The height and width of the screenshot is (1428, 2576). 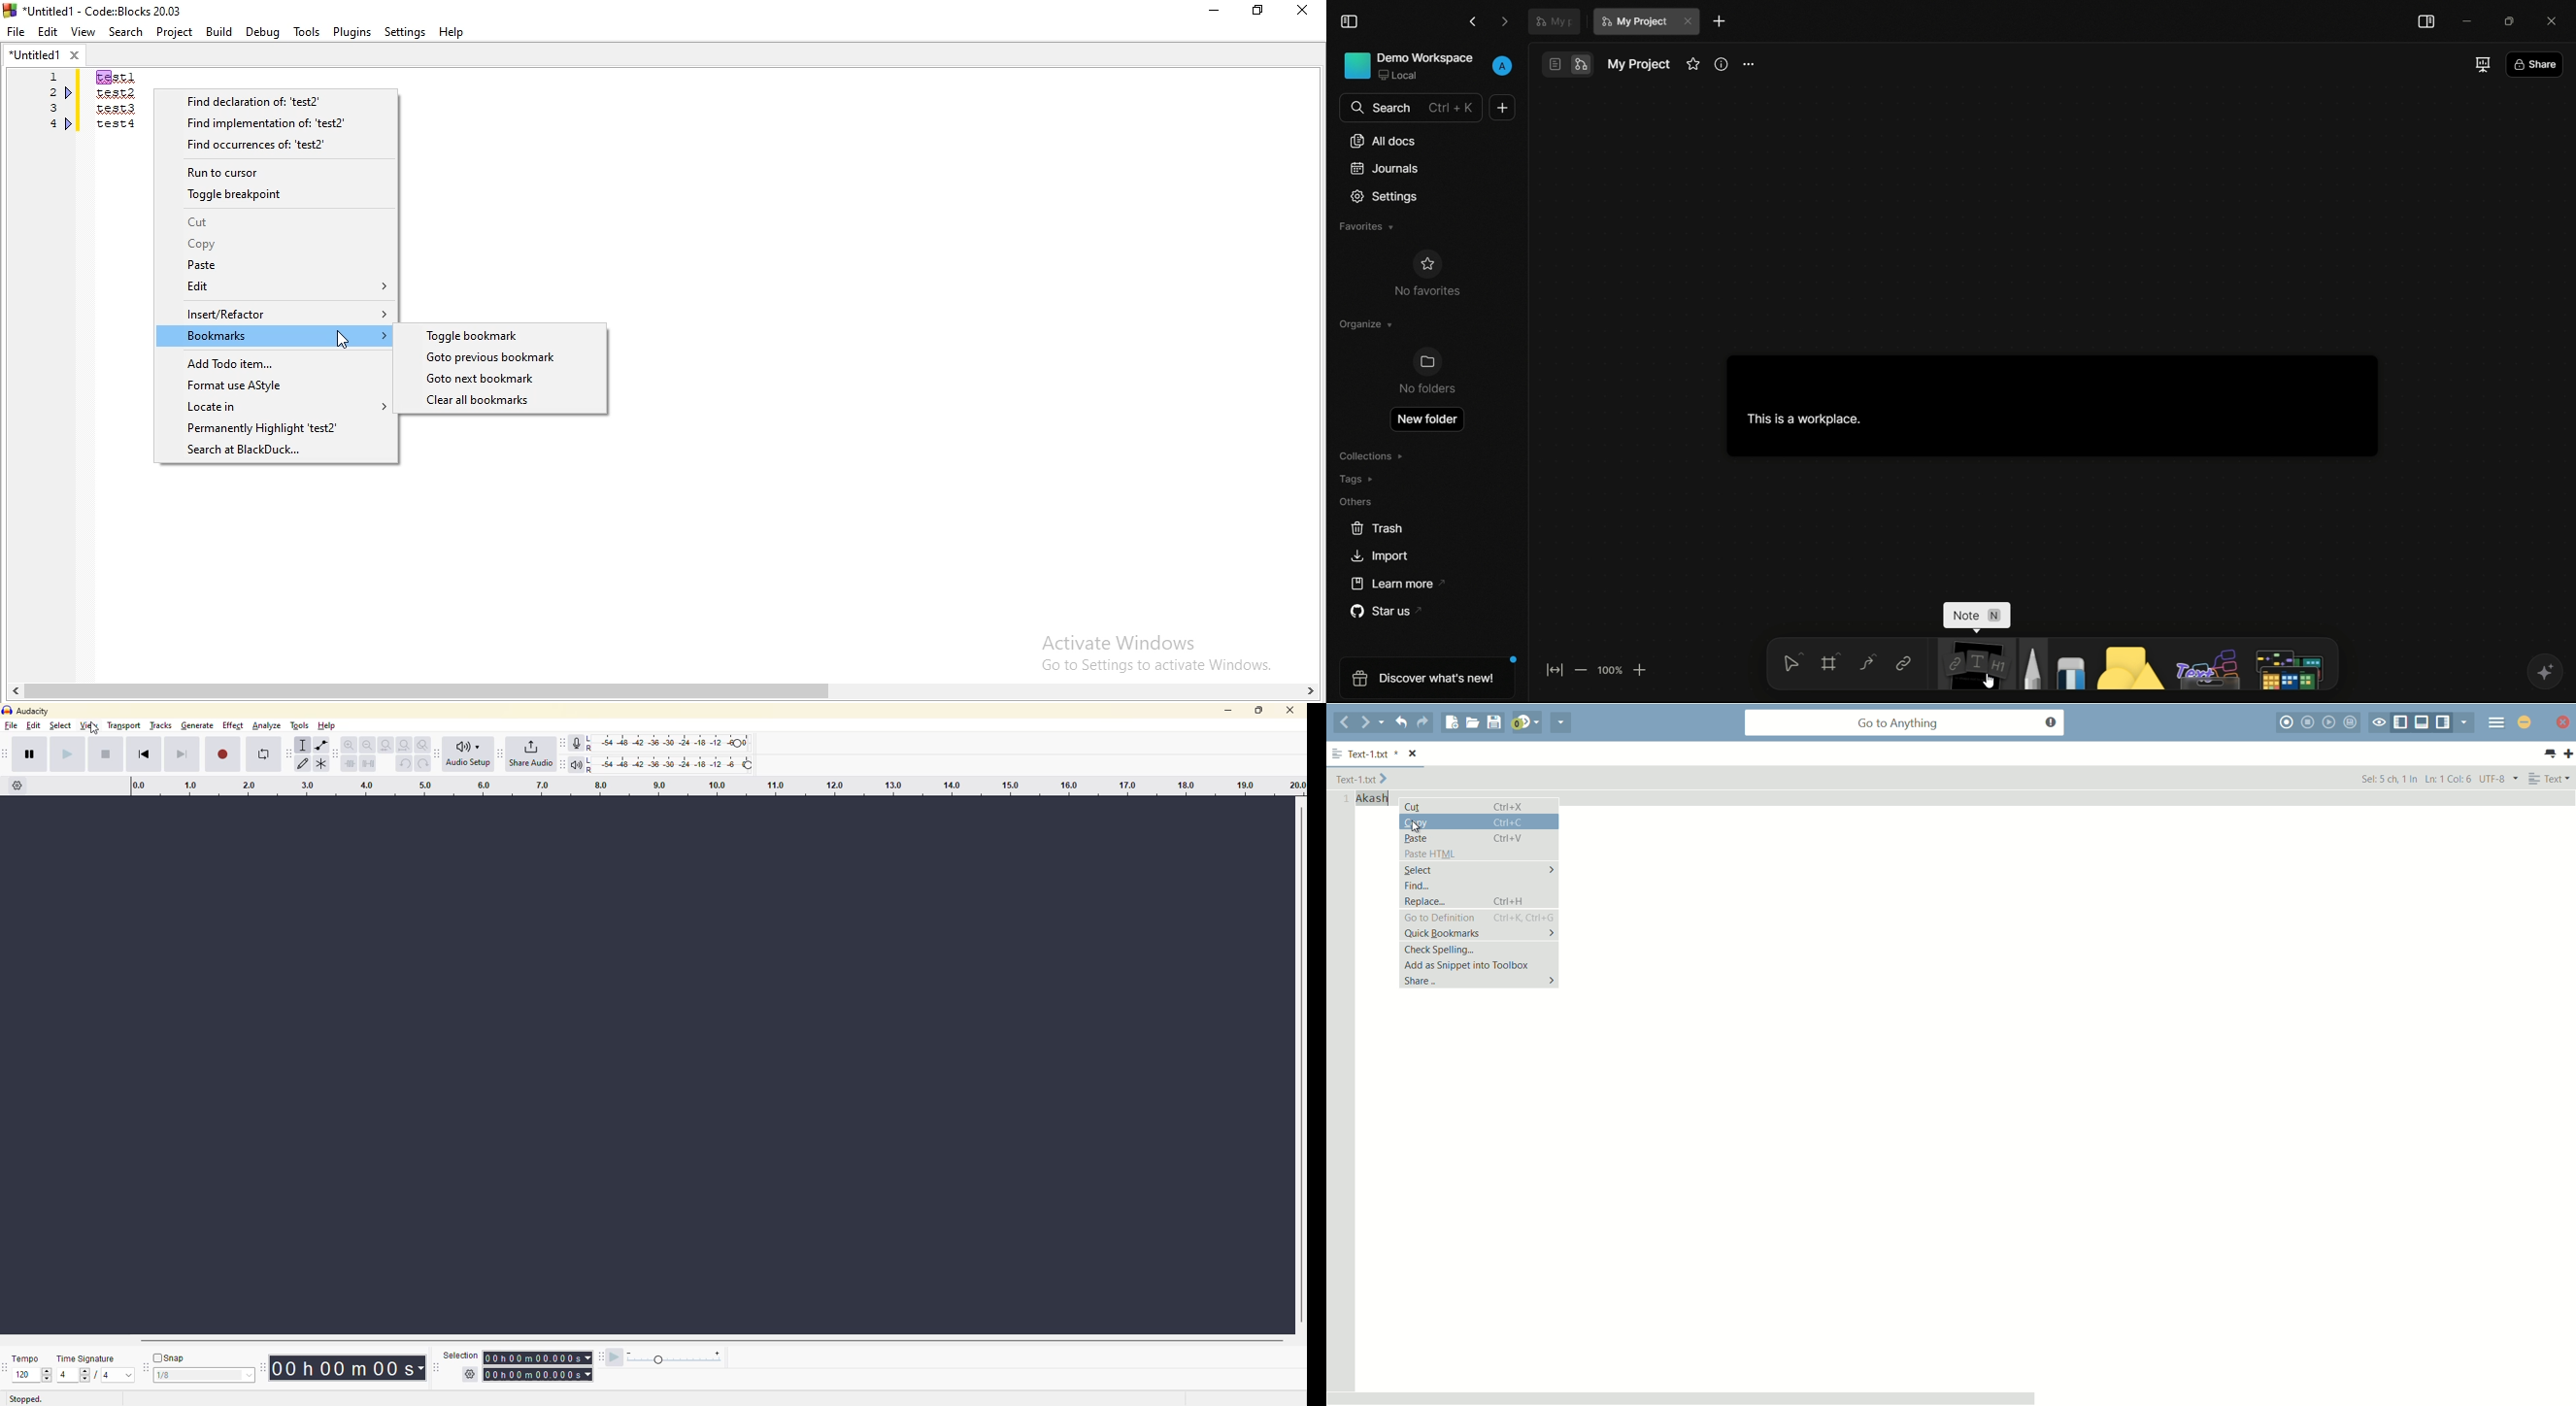 What do you see at coordinates (1303, 10) in the screenshot?
I see `Close` at bounding box center [1303, 10].